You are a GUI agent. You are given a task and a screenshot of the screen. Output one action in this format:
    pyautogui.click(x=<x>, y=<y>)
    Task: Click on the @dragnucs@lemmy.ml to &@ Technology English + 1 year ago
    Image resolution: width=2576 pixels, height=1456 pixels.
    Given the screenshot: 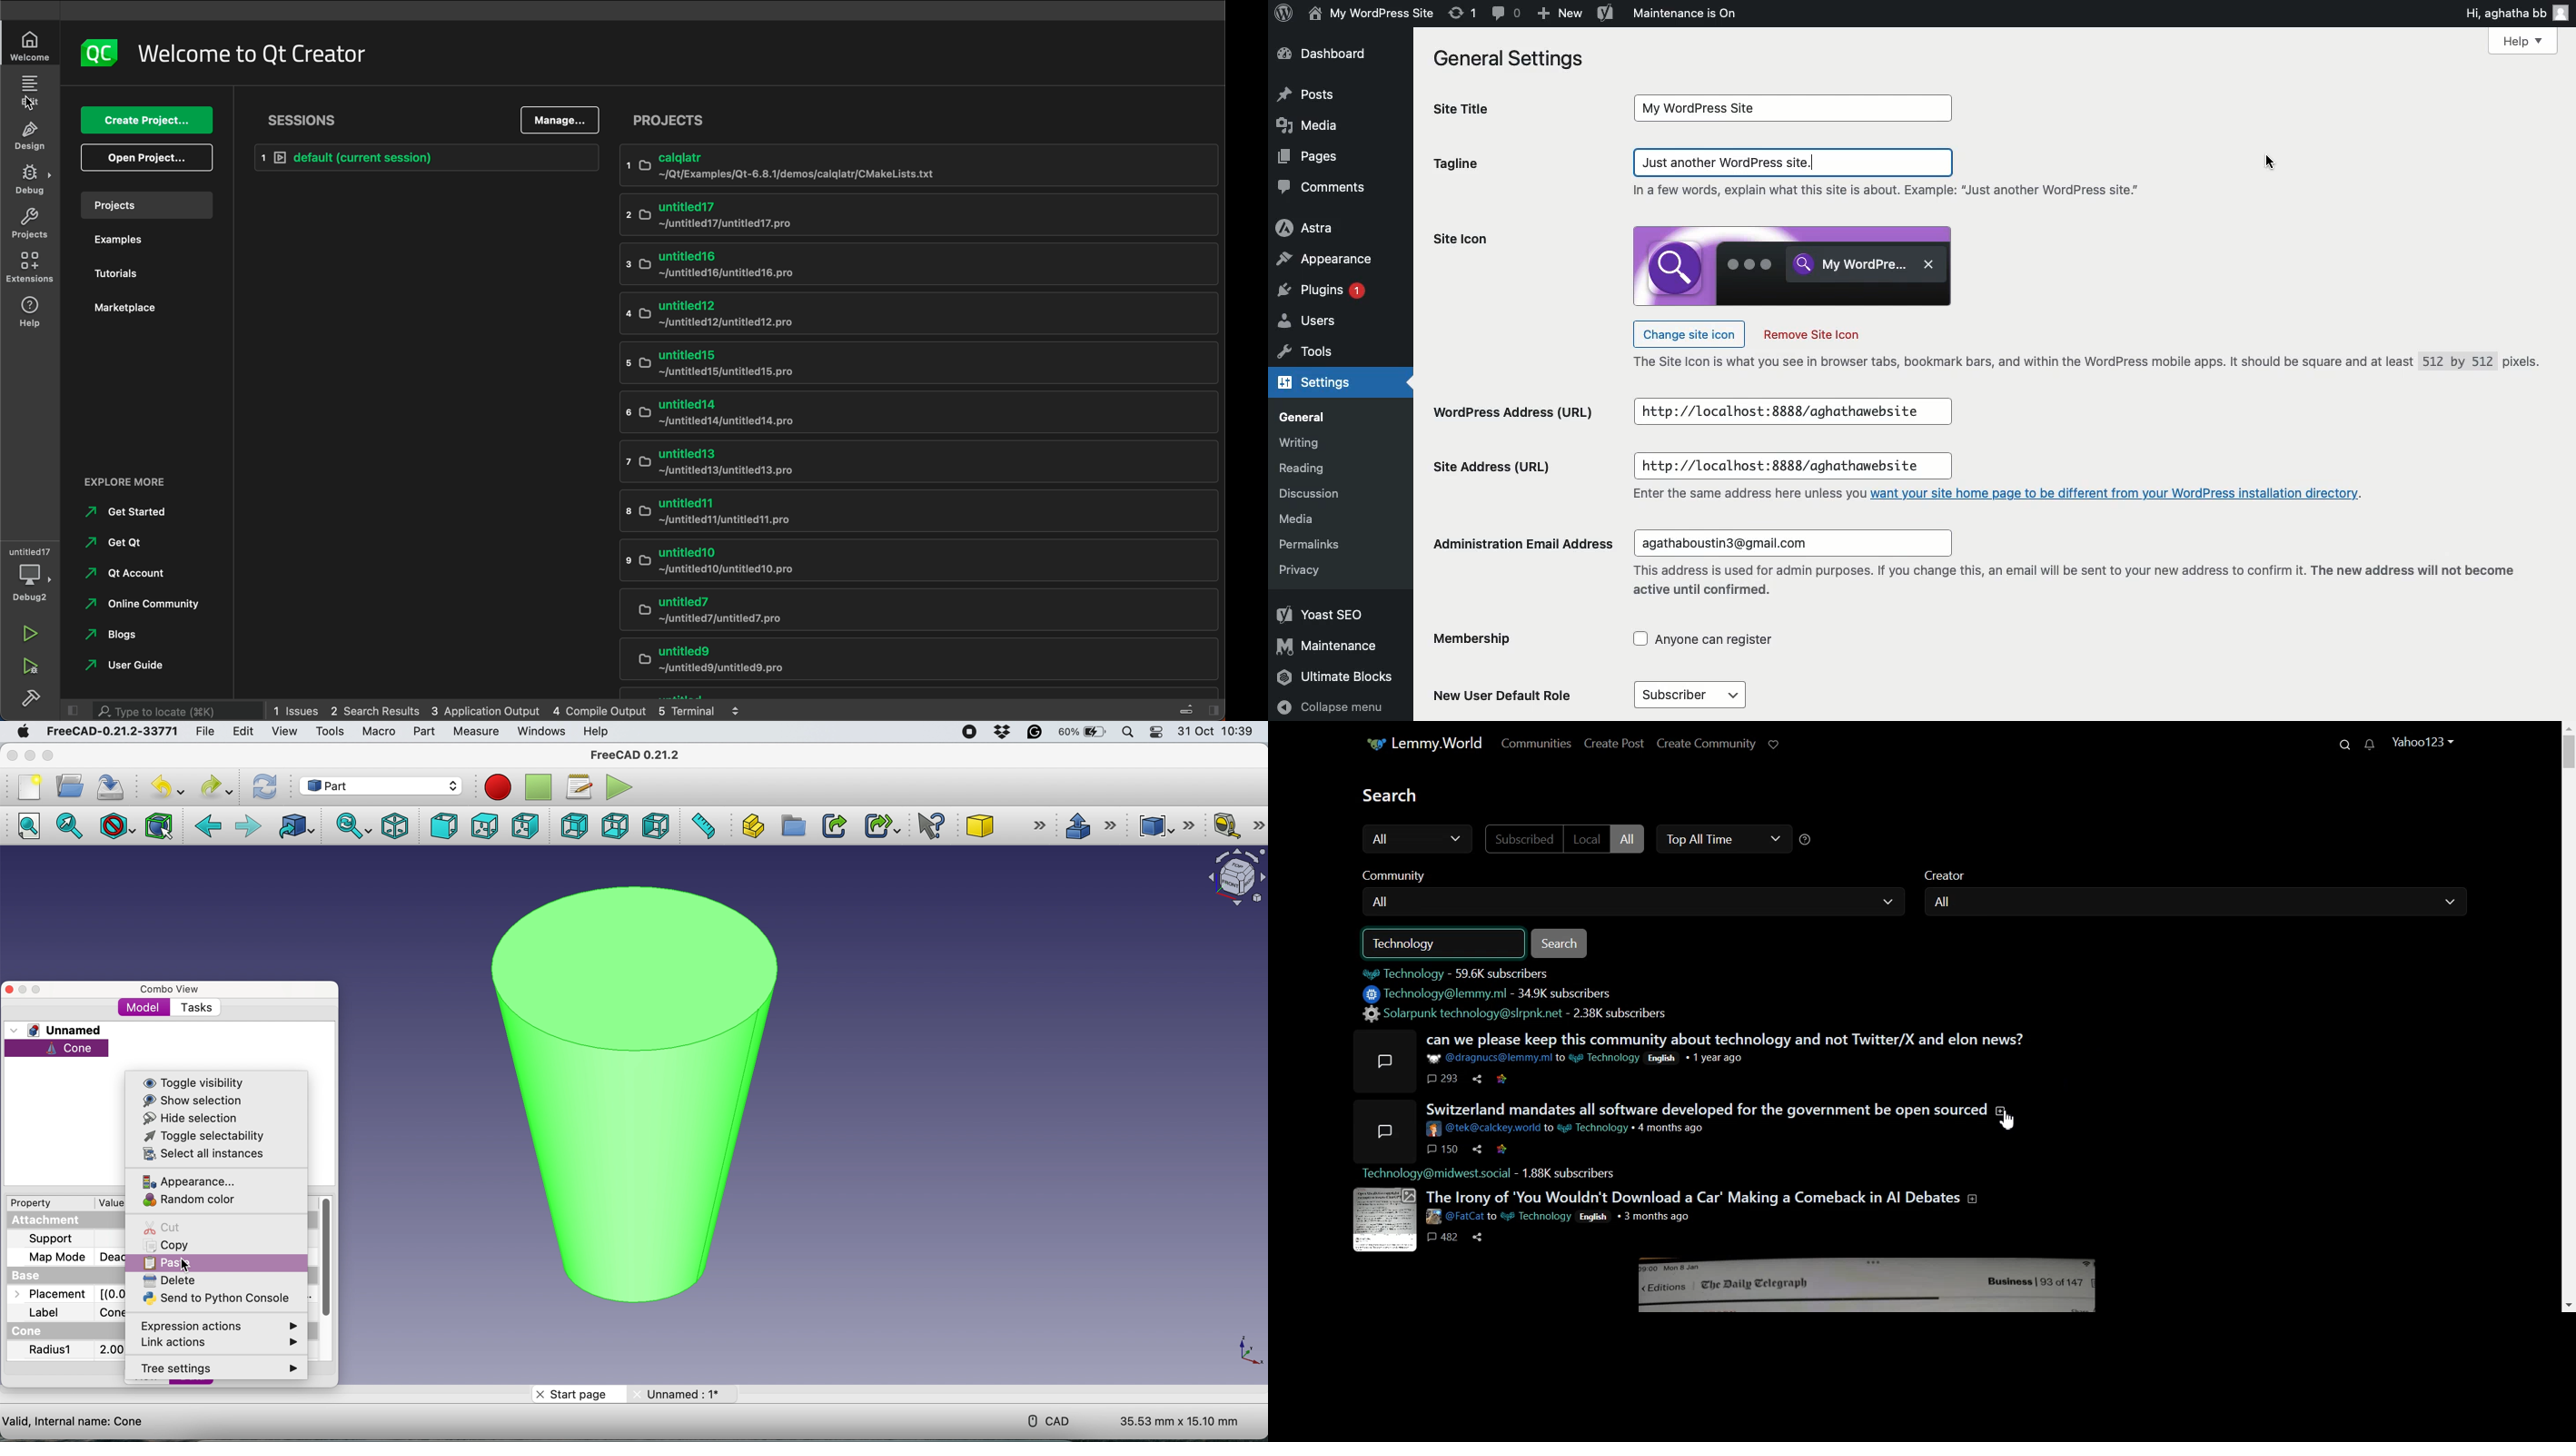 What is the action you would take?
    pyautogui.click(x=1598, y=1057)
    